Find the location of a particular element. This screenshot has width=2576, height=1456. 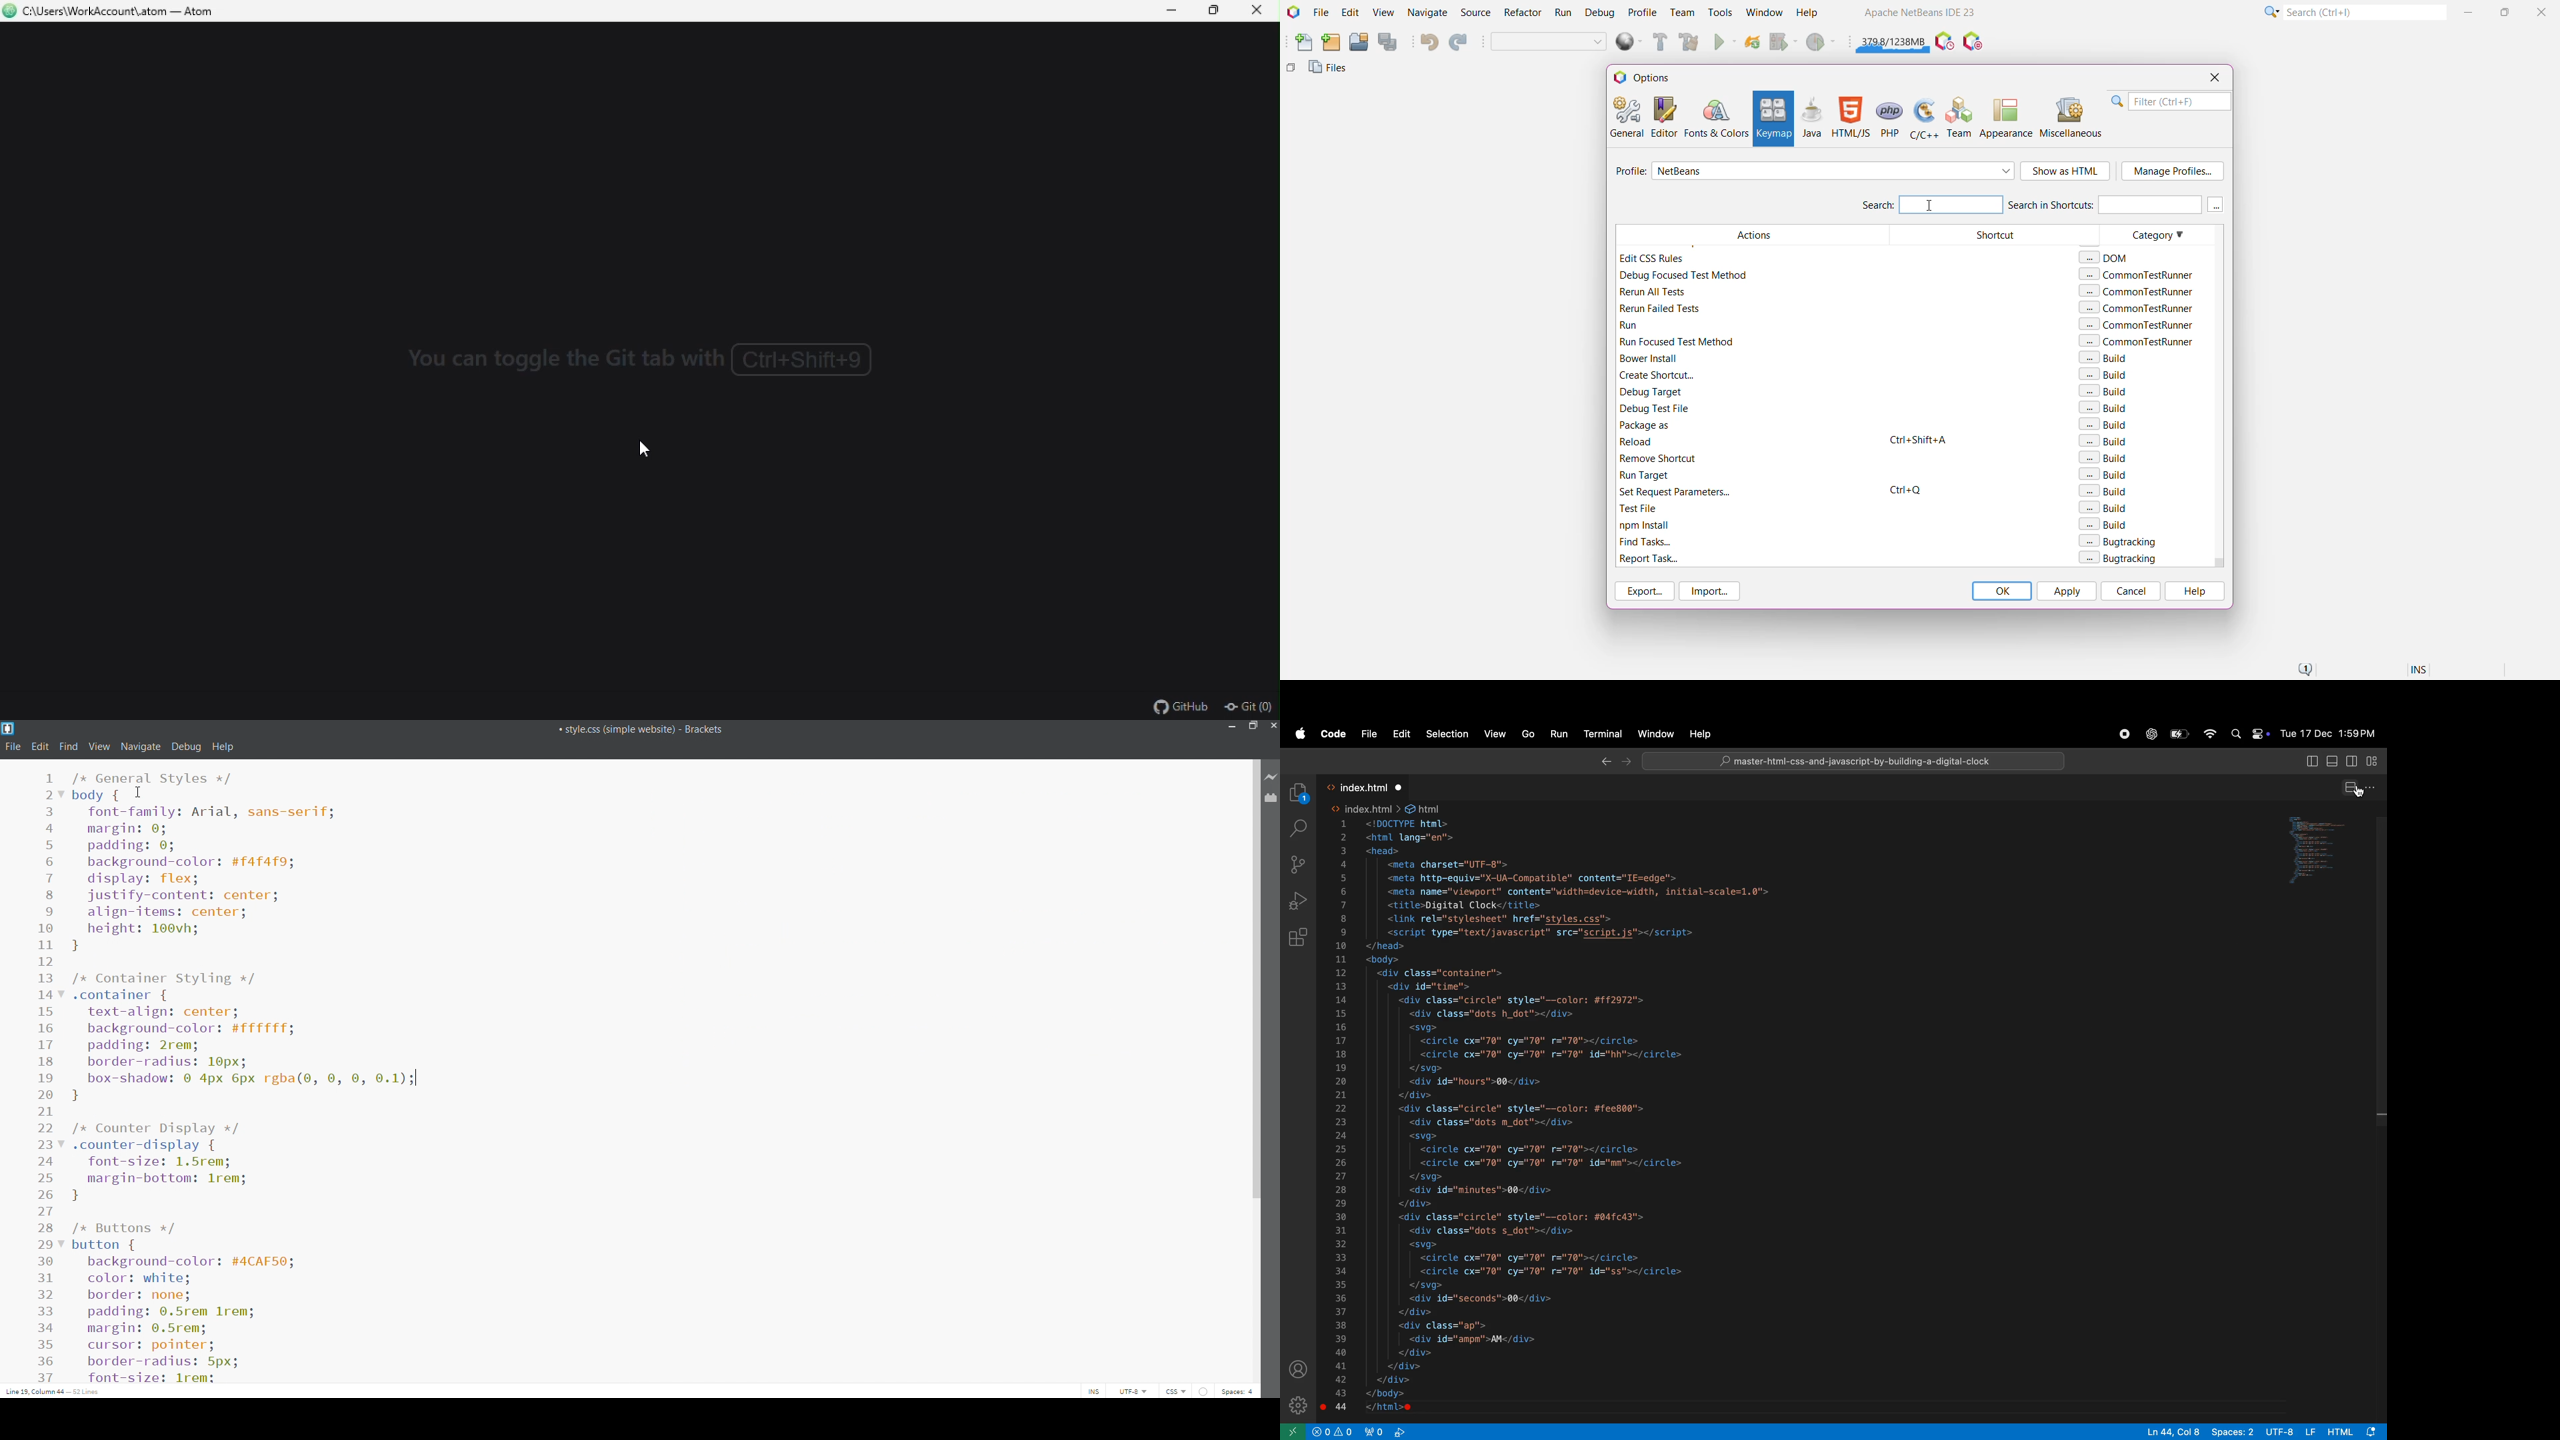

navigate is located at coordinates (139, 746).